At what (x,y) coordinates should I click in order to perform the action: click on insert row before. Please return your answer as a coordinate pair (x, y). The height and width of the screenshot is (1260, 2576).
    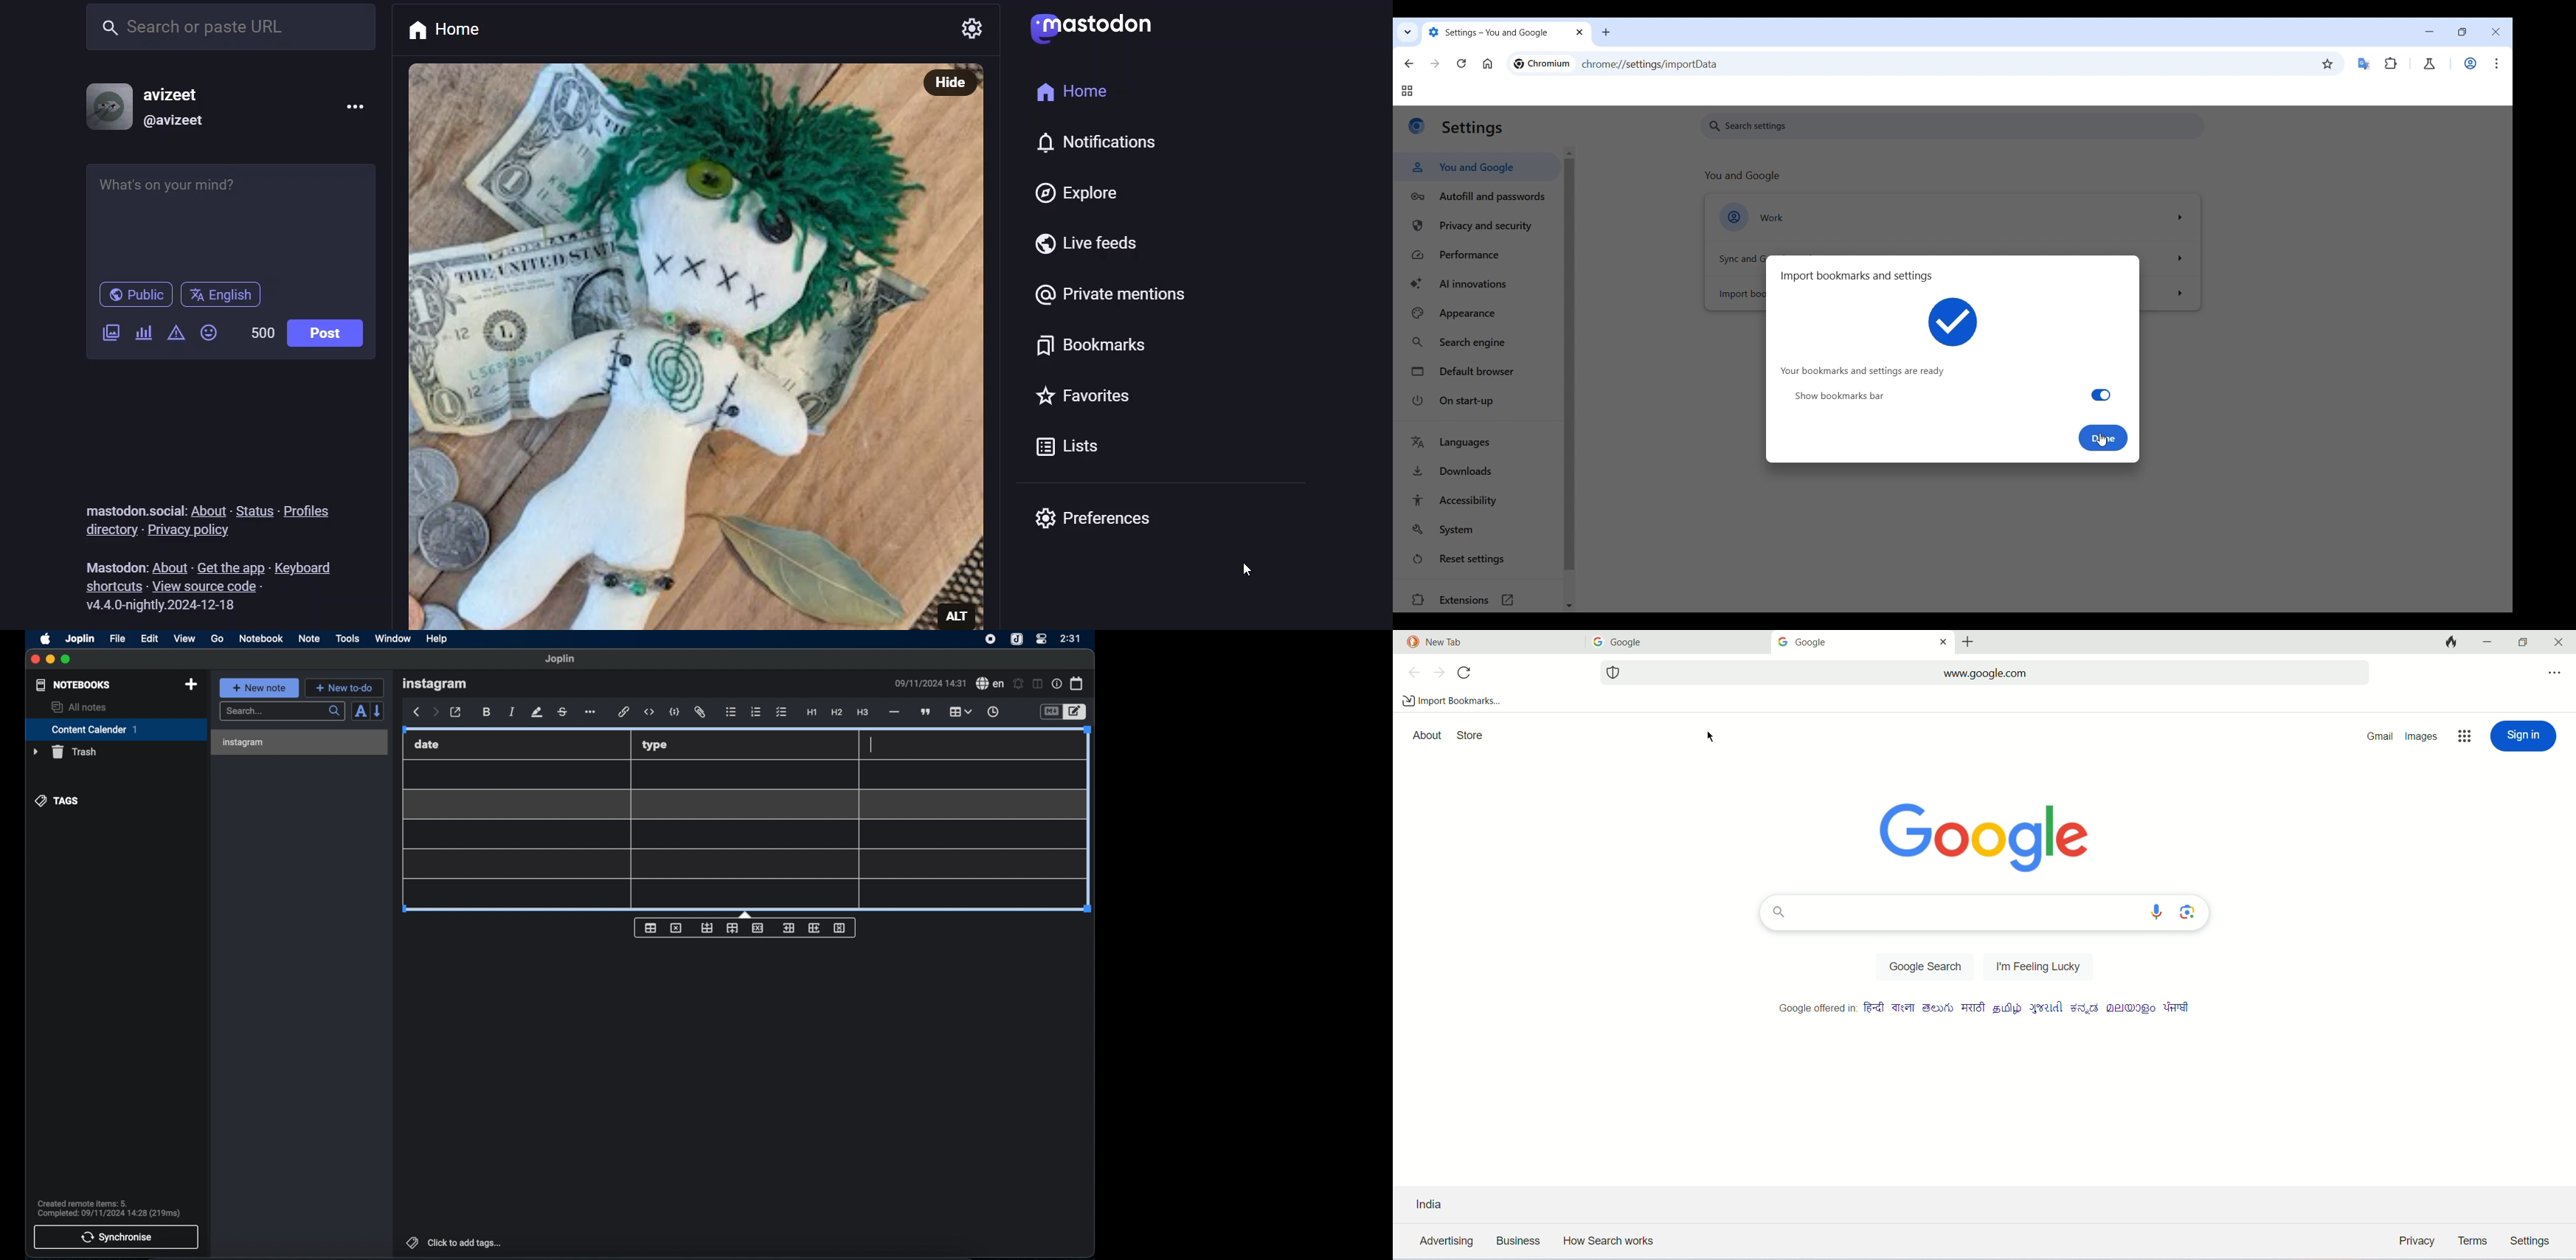
    Looking at the image, I should click on (707, 927).